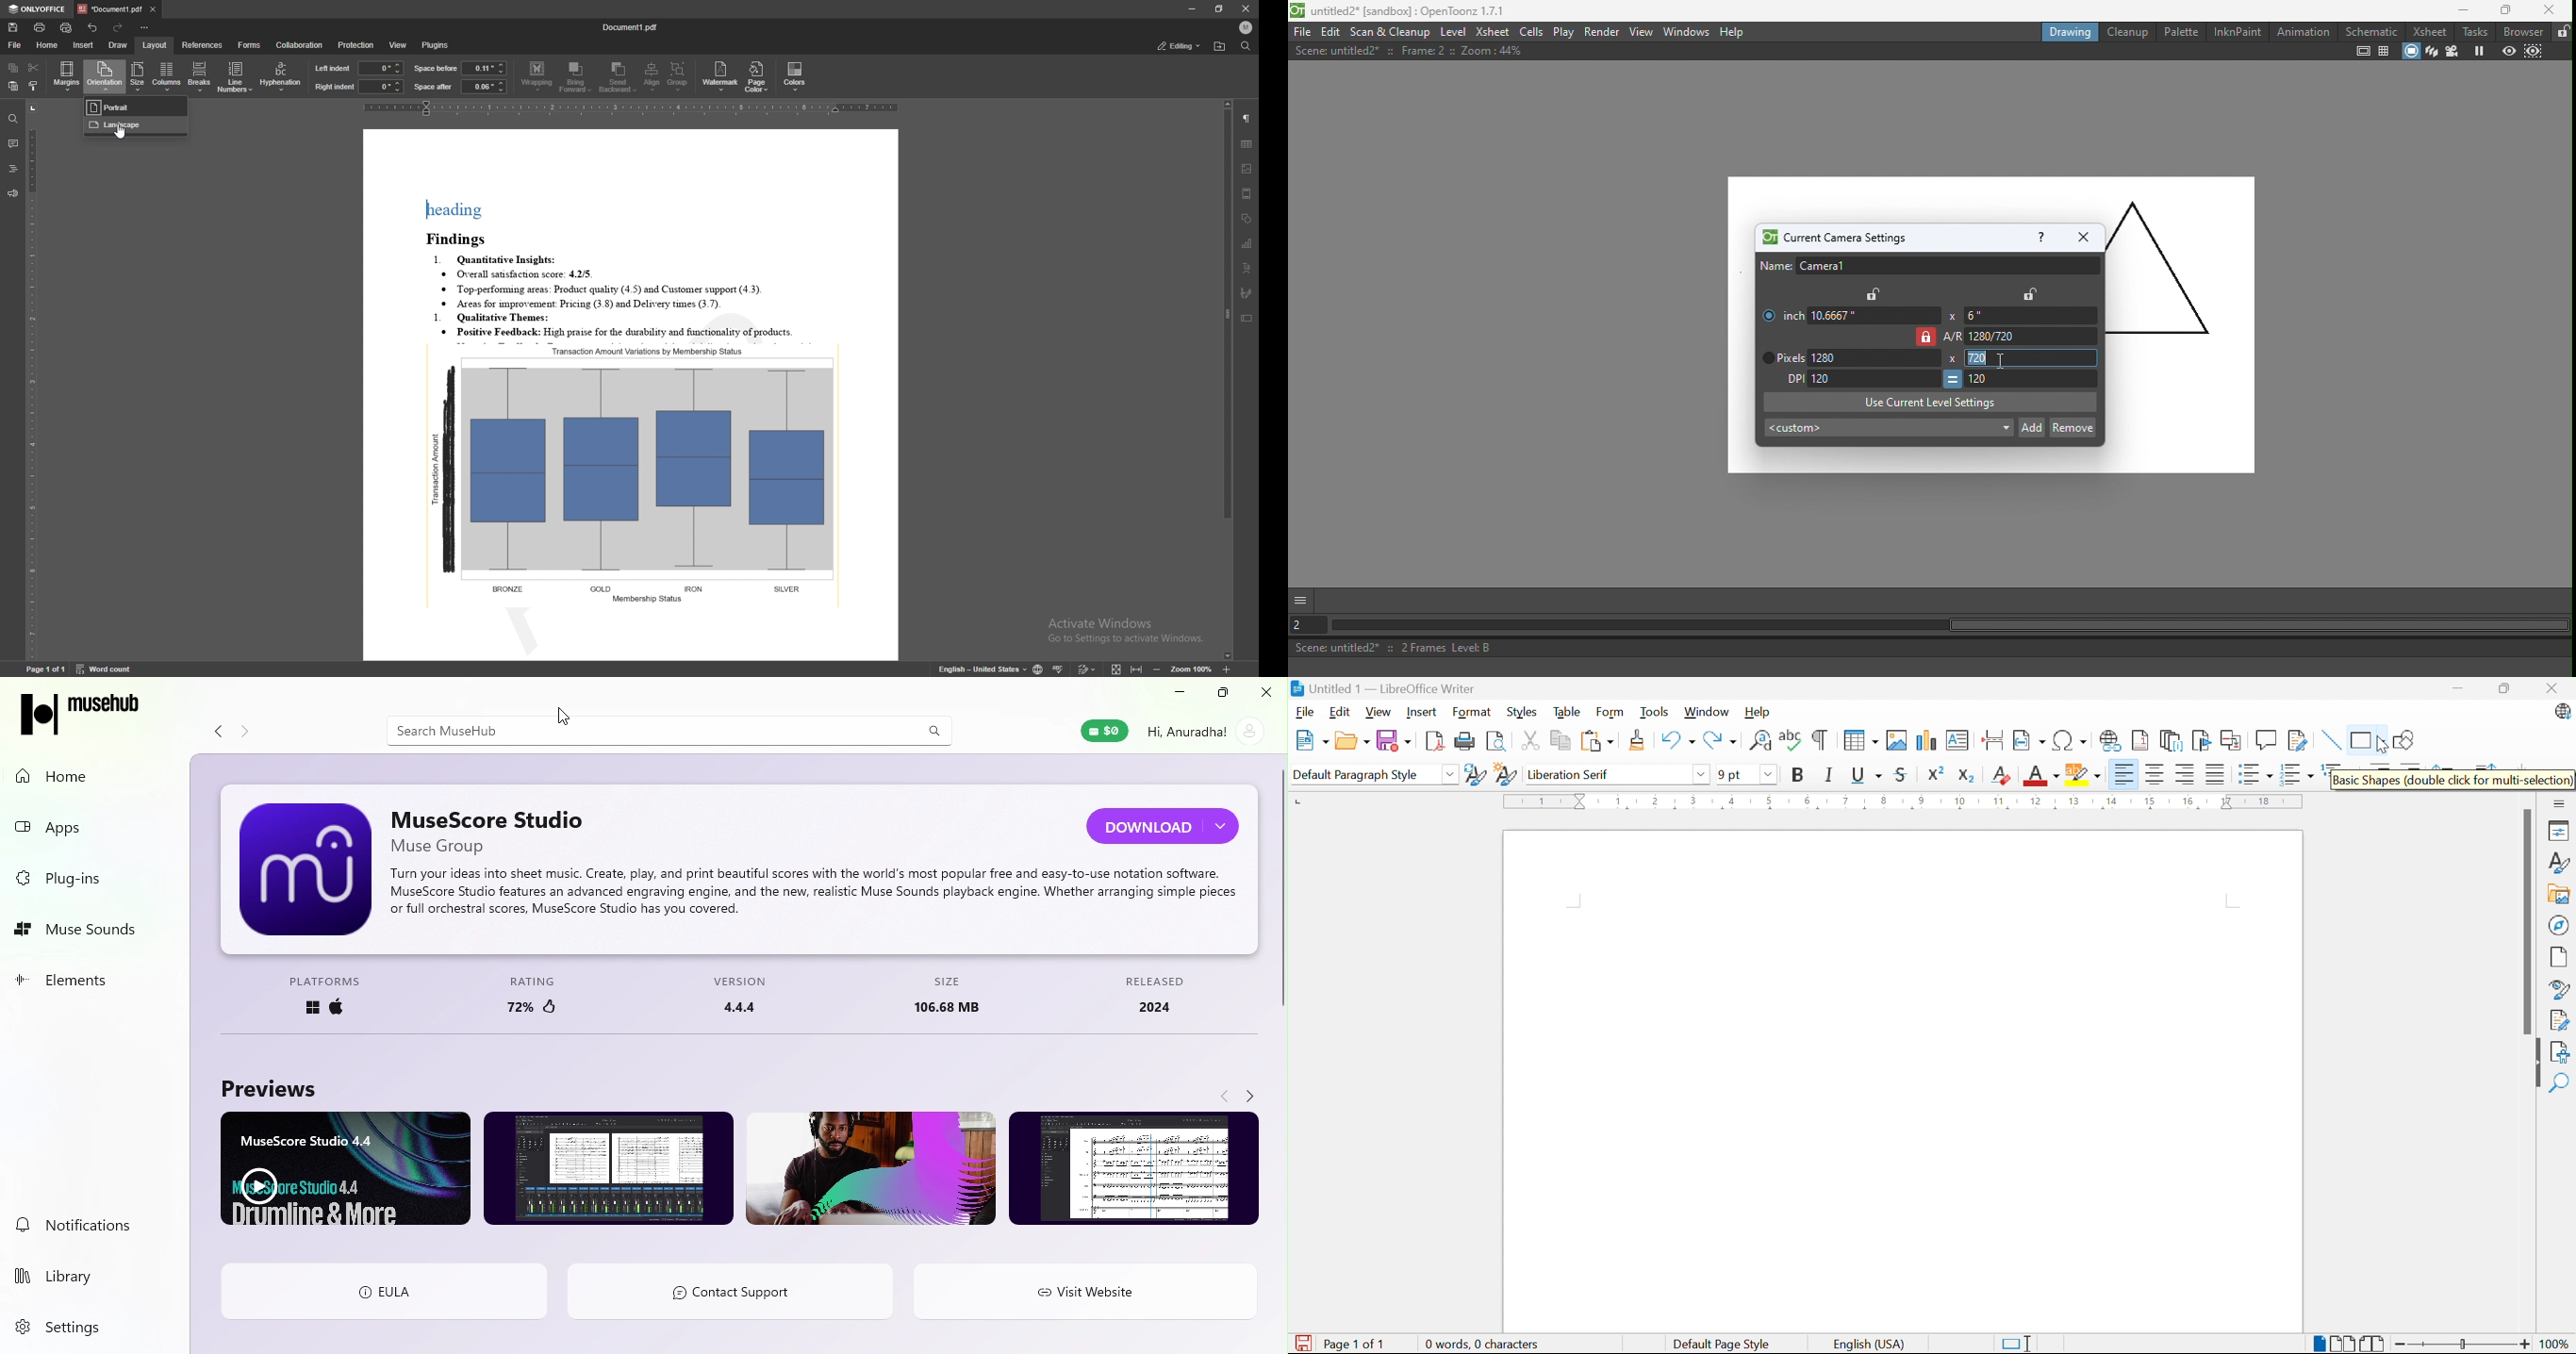 This screenshot has height=1372, width=2576. I want to click on group, so click(678, 76).